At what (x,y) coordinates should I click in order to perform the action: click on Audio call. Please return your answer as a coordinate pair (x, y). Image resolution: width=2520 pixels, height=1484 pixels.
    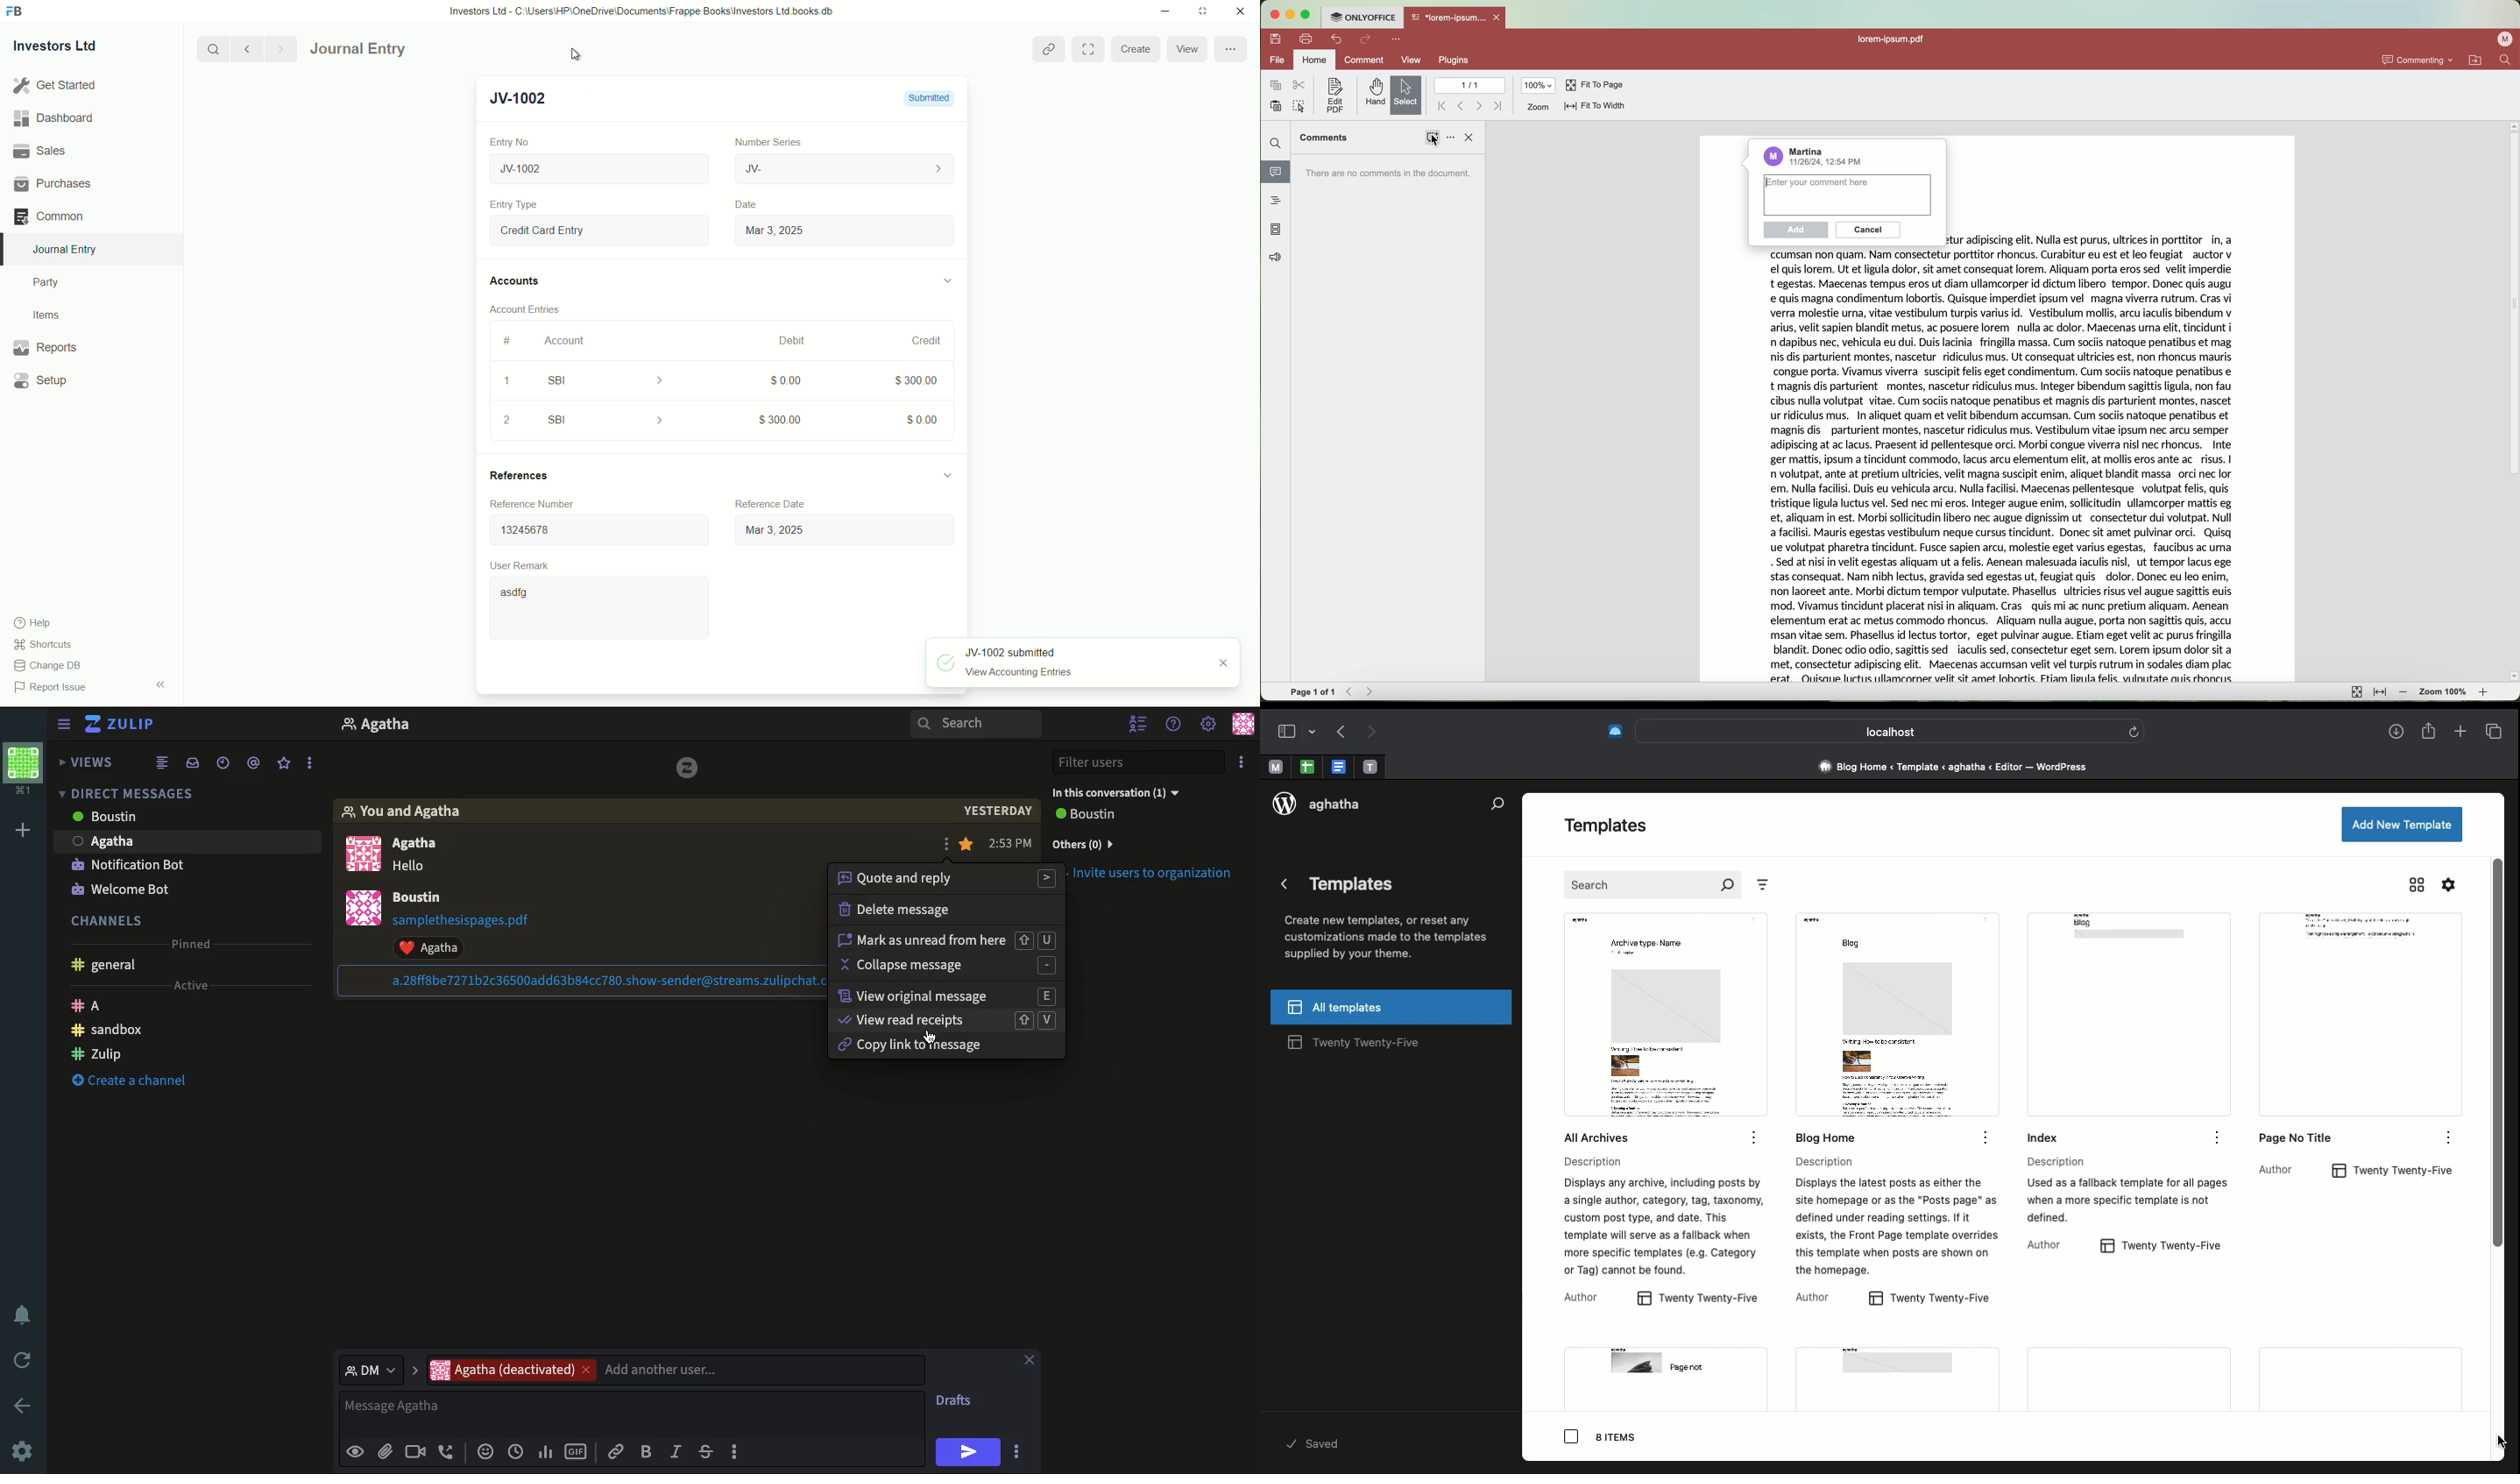
    Looking at the image, I should click on (447, 1453).